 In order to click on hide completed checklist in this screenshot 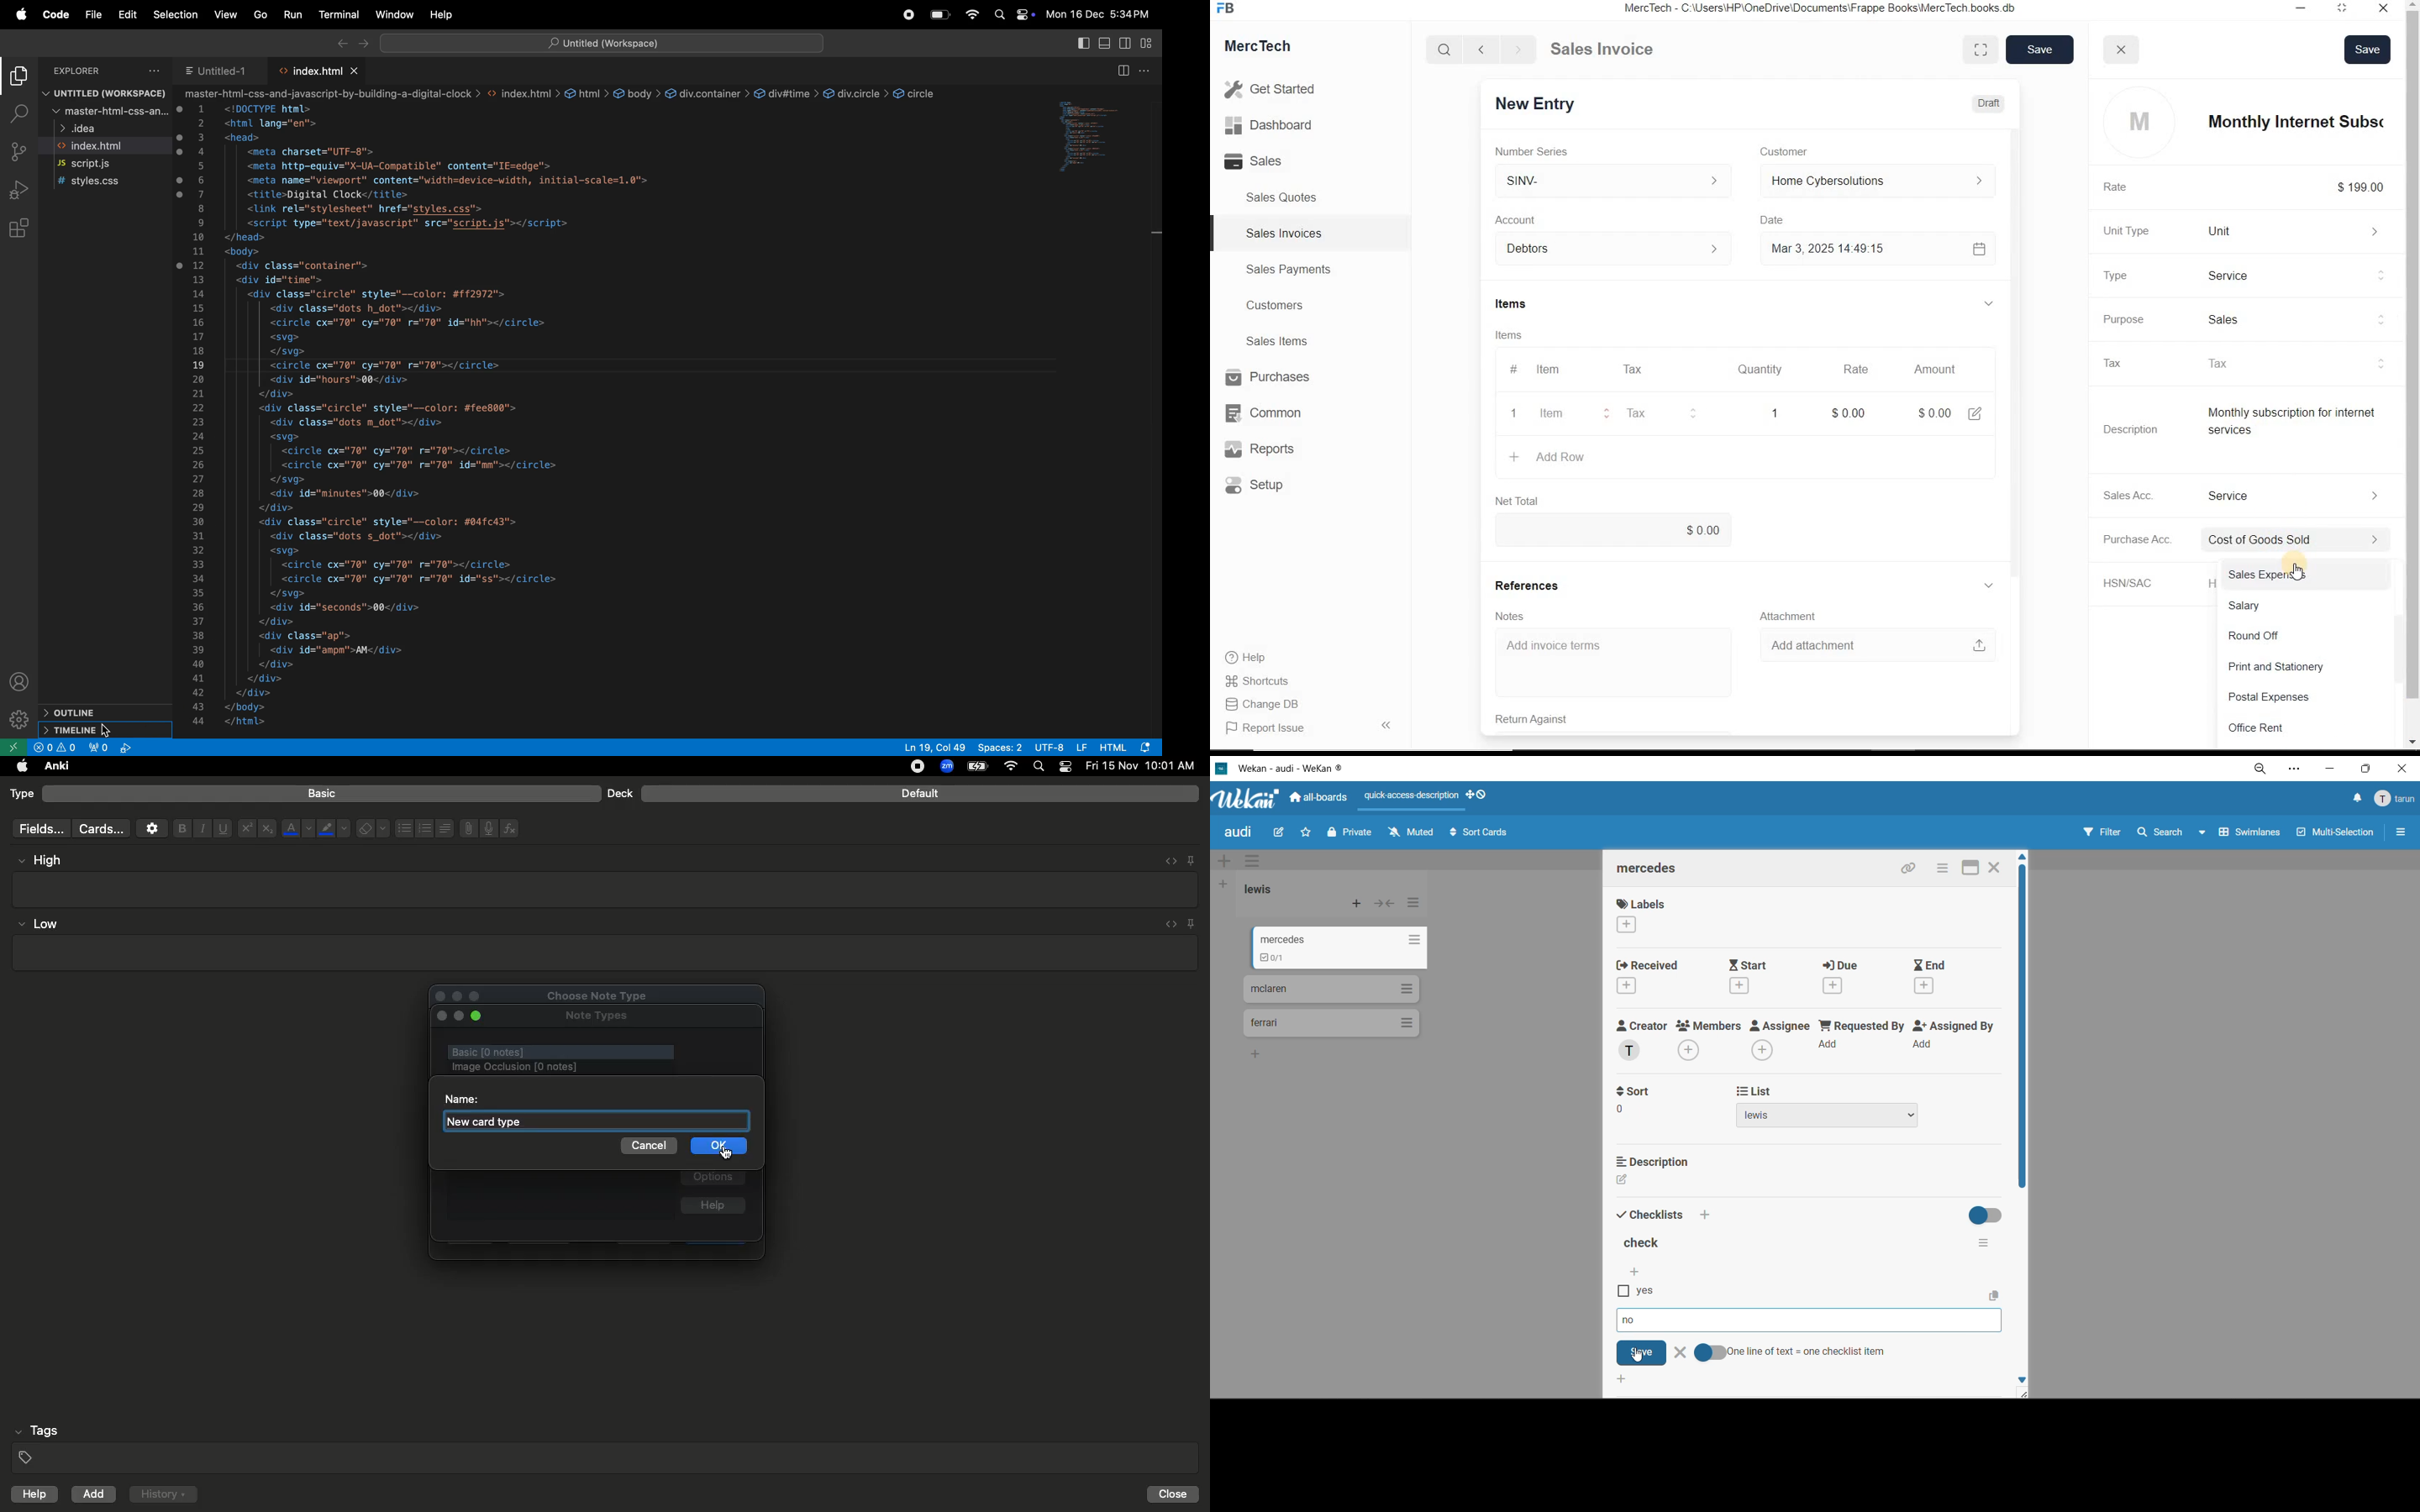, I will do `click(1988, 1214)`.